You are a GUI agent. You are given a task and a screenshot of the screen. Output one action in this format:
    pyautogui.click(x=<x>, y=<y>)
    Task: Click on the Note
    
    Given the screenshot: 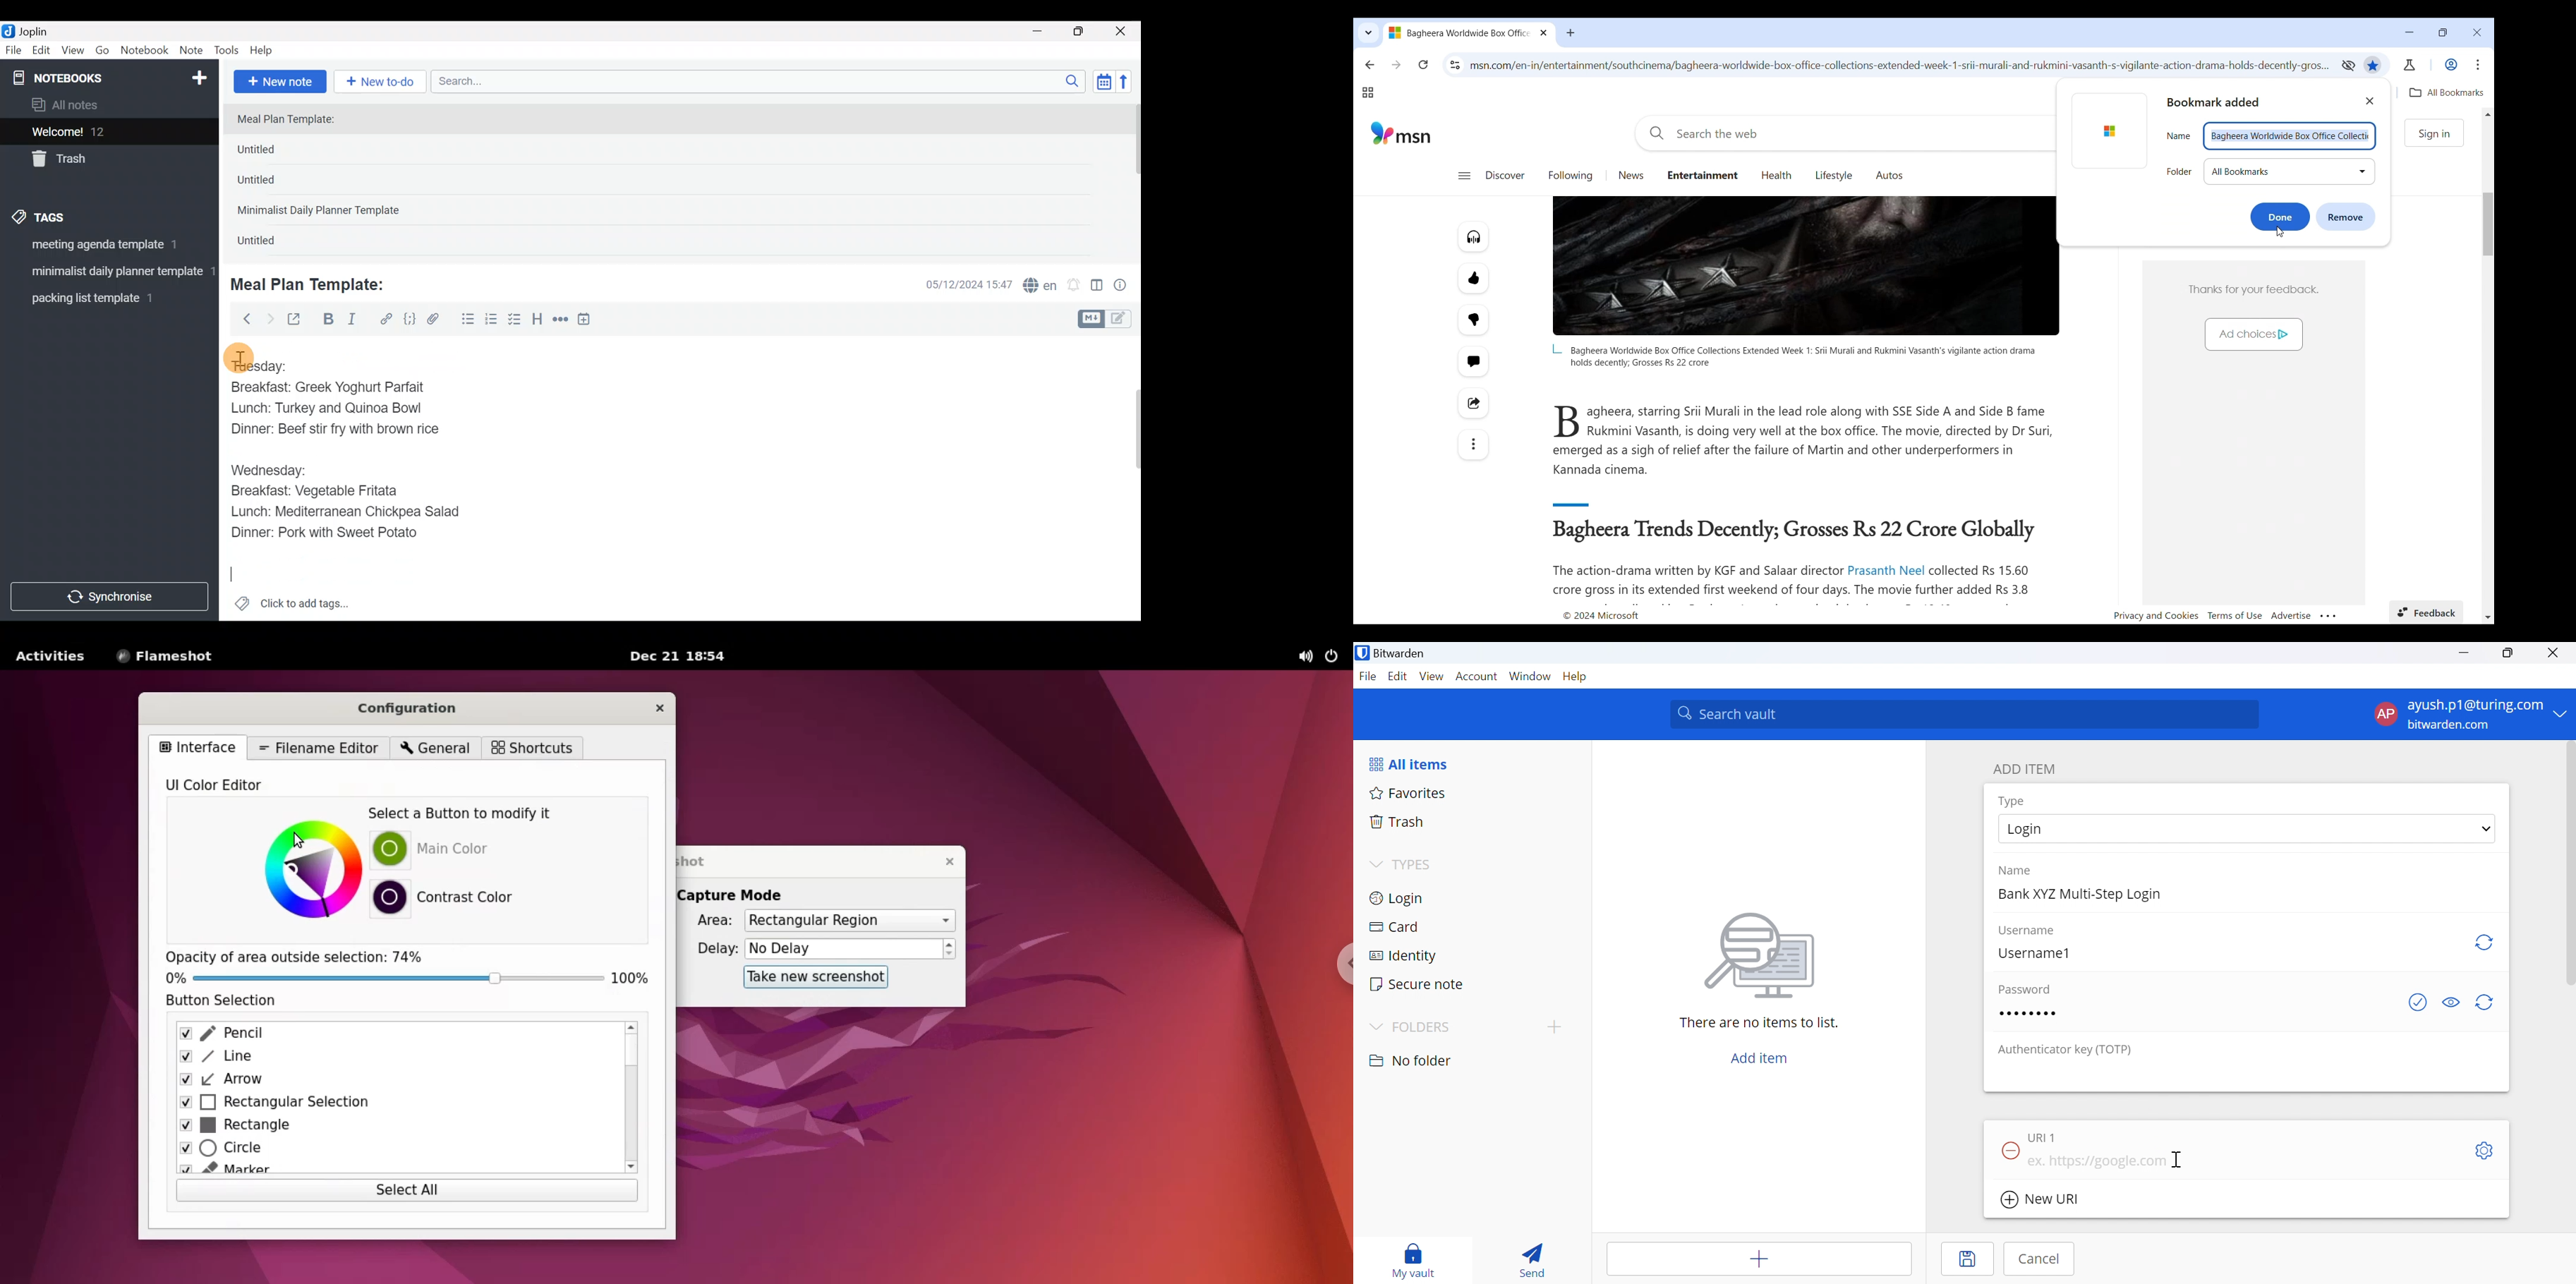 What is the action you would take?
    pyautogui.click(x=194, y=51)
    